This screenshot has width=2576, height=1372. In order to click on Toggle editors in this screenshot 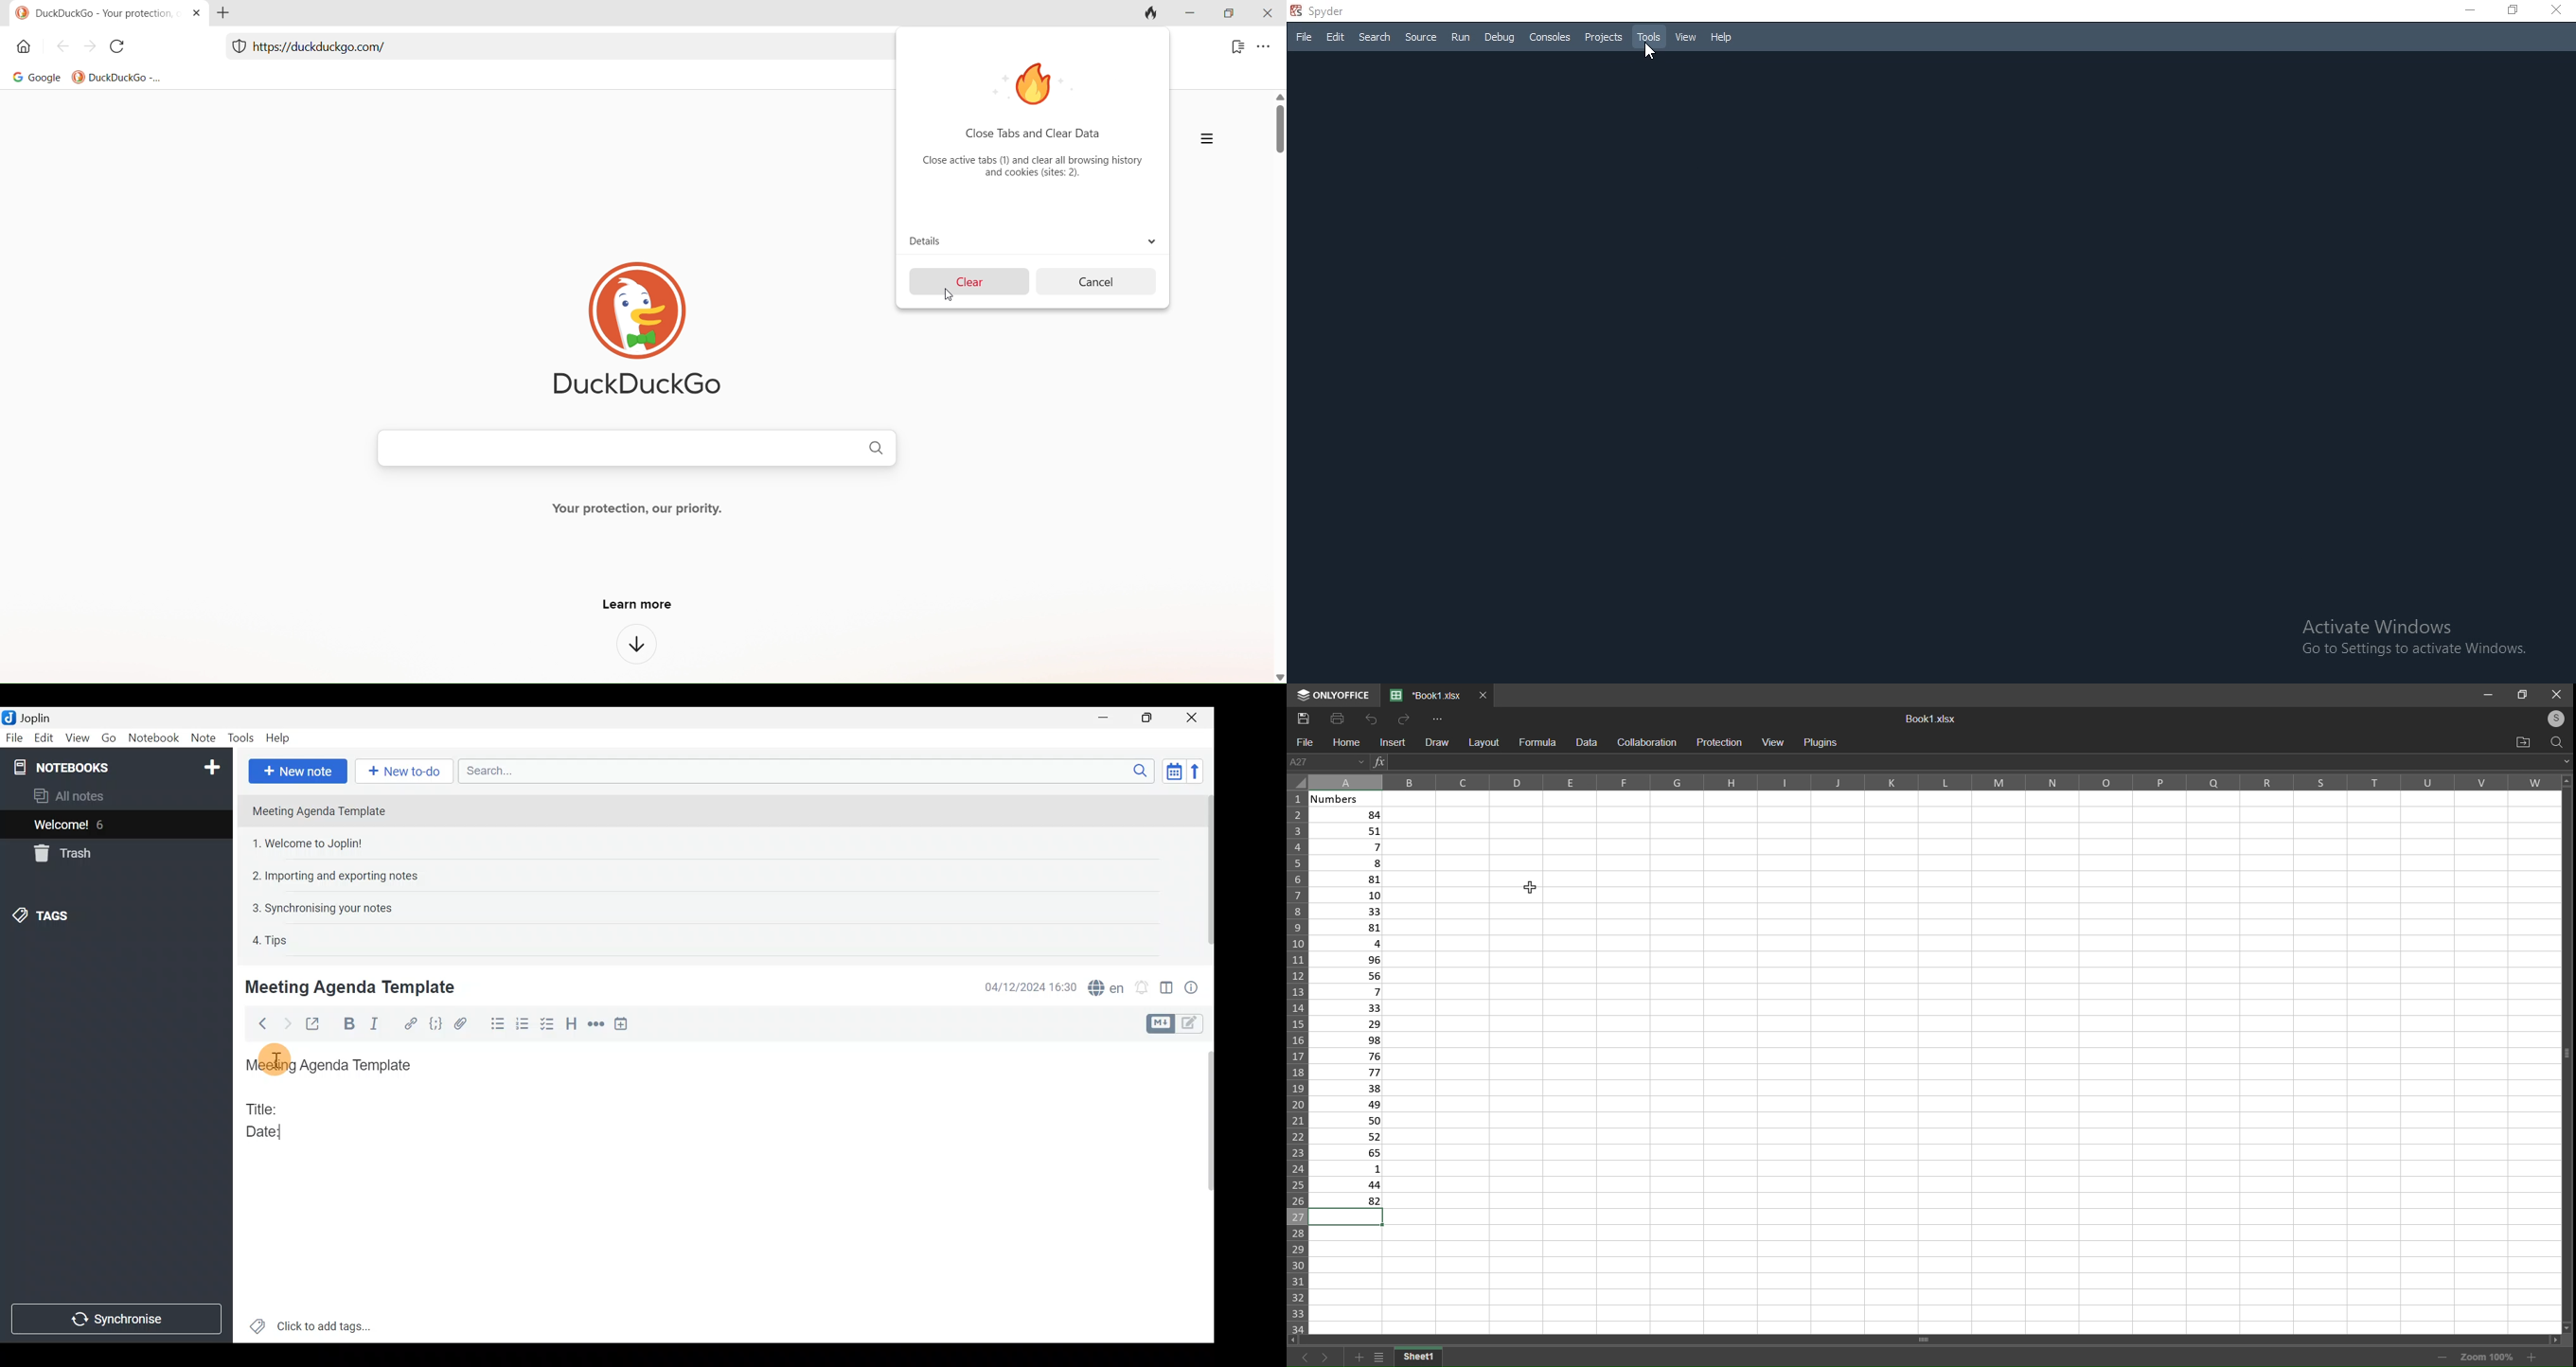, I will do `click(1193, 1025)`.